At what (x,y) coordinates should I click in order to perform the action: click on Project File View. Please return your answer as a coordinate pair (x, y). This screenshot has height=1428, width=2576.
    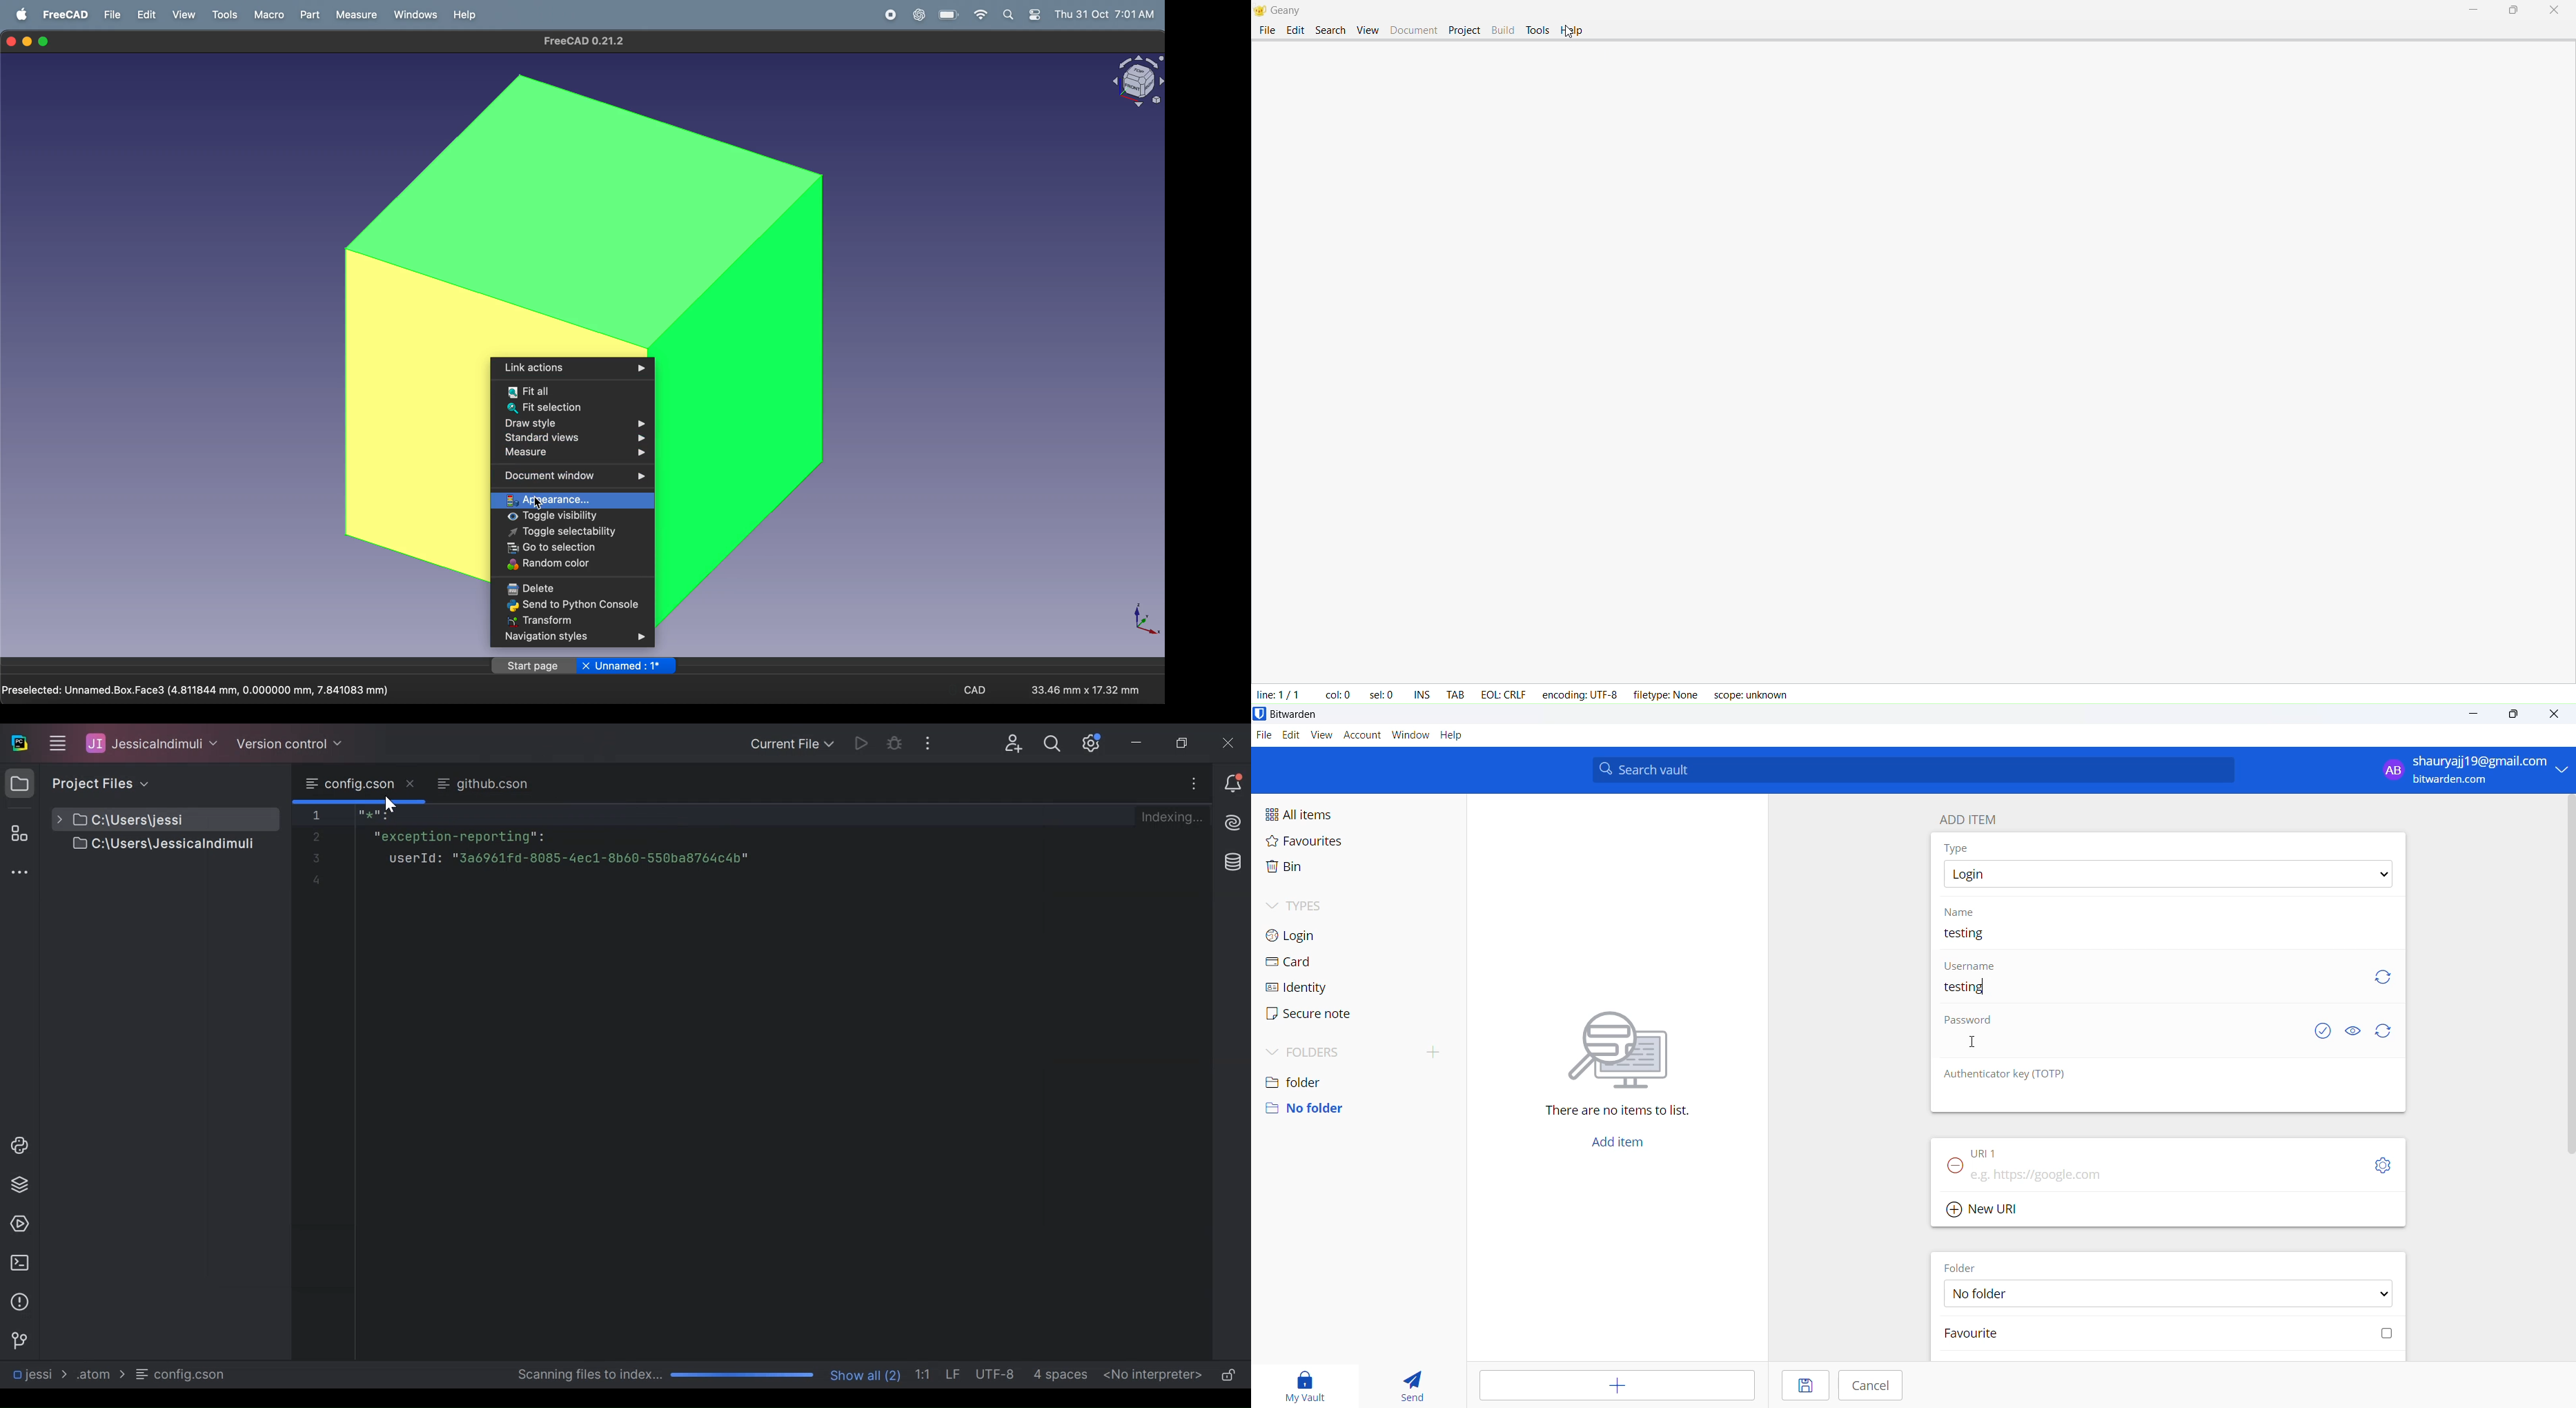
    Looking at the image, I should click on (98, 783).